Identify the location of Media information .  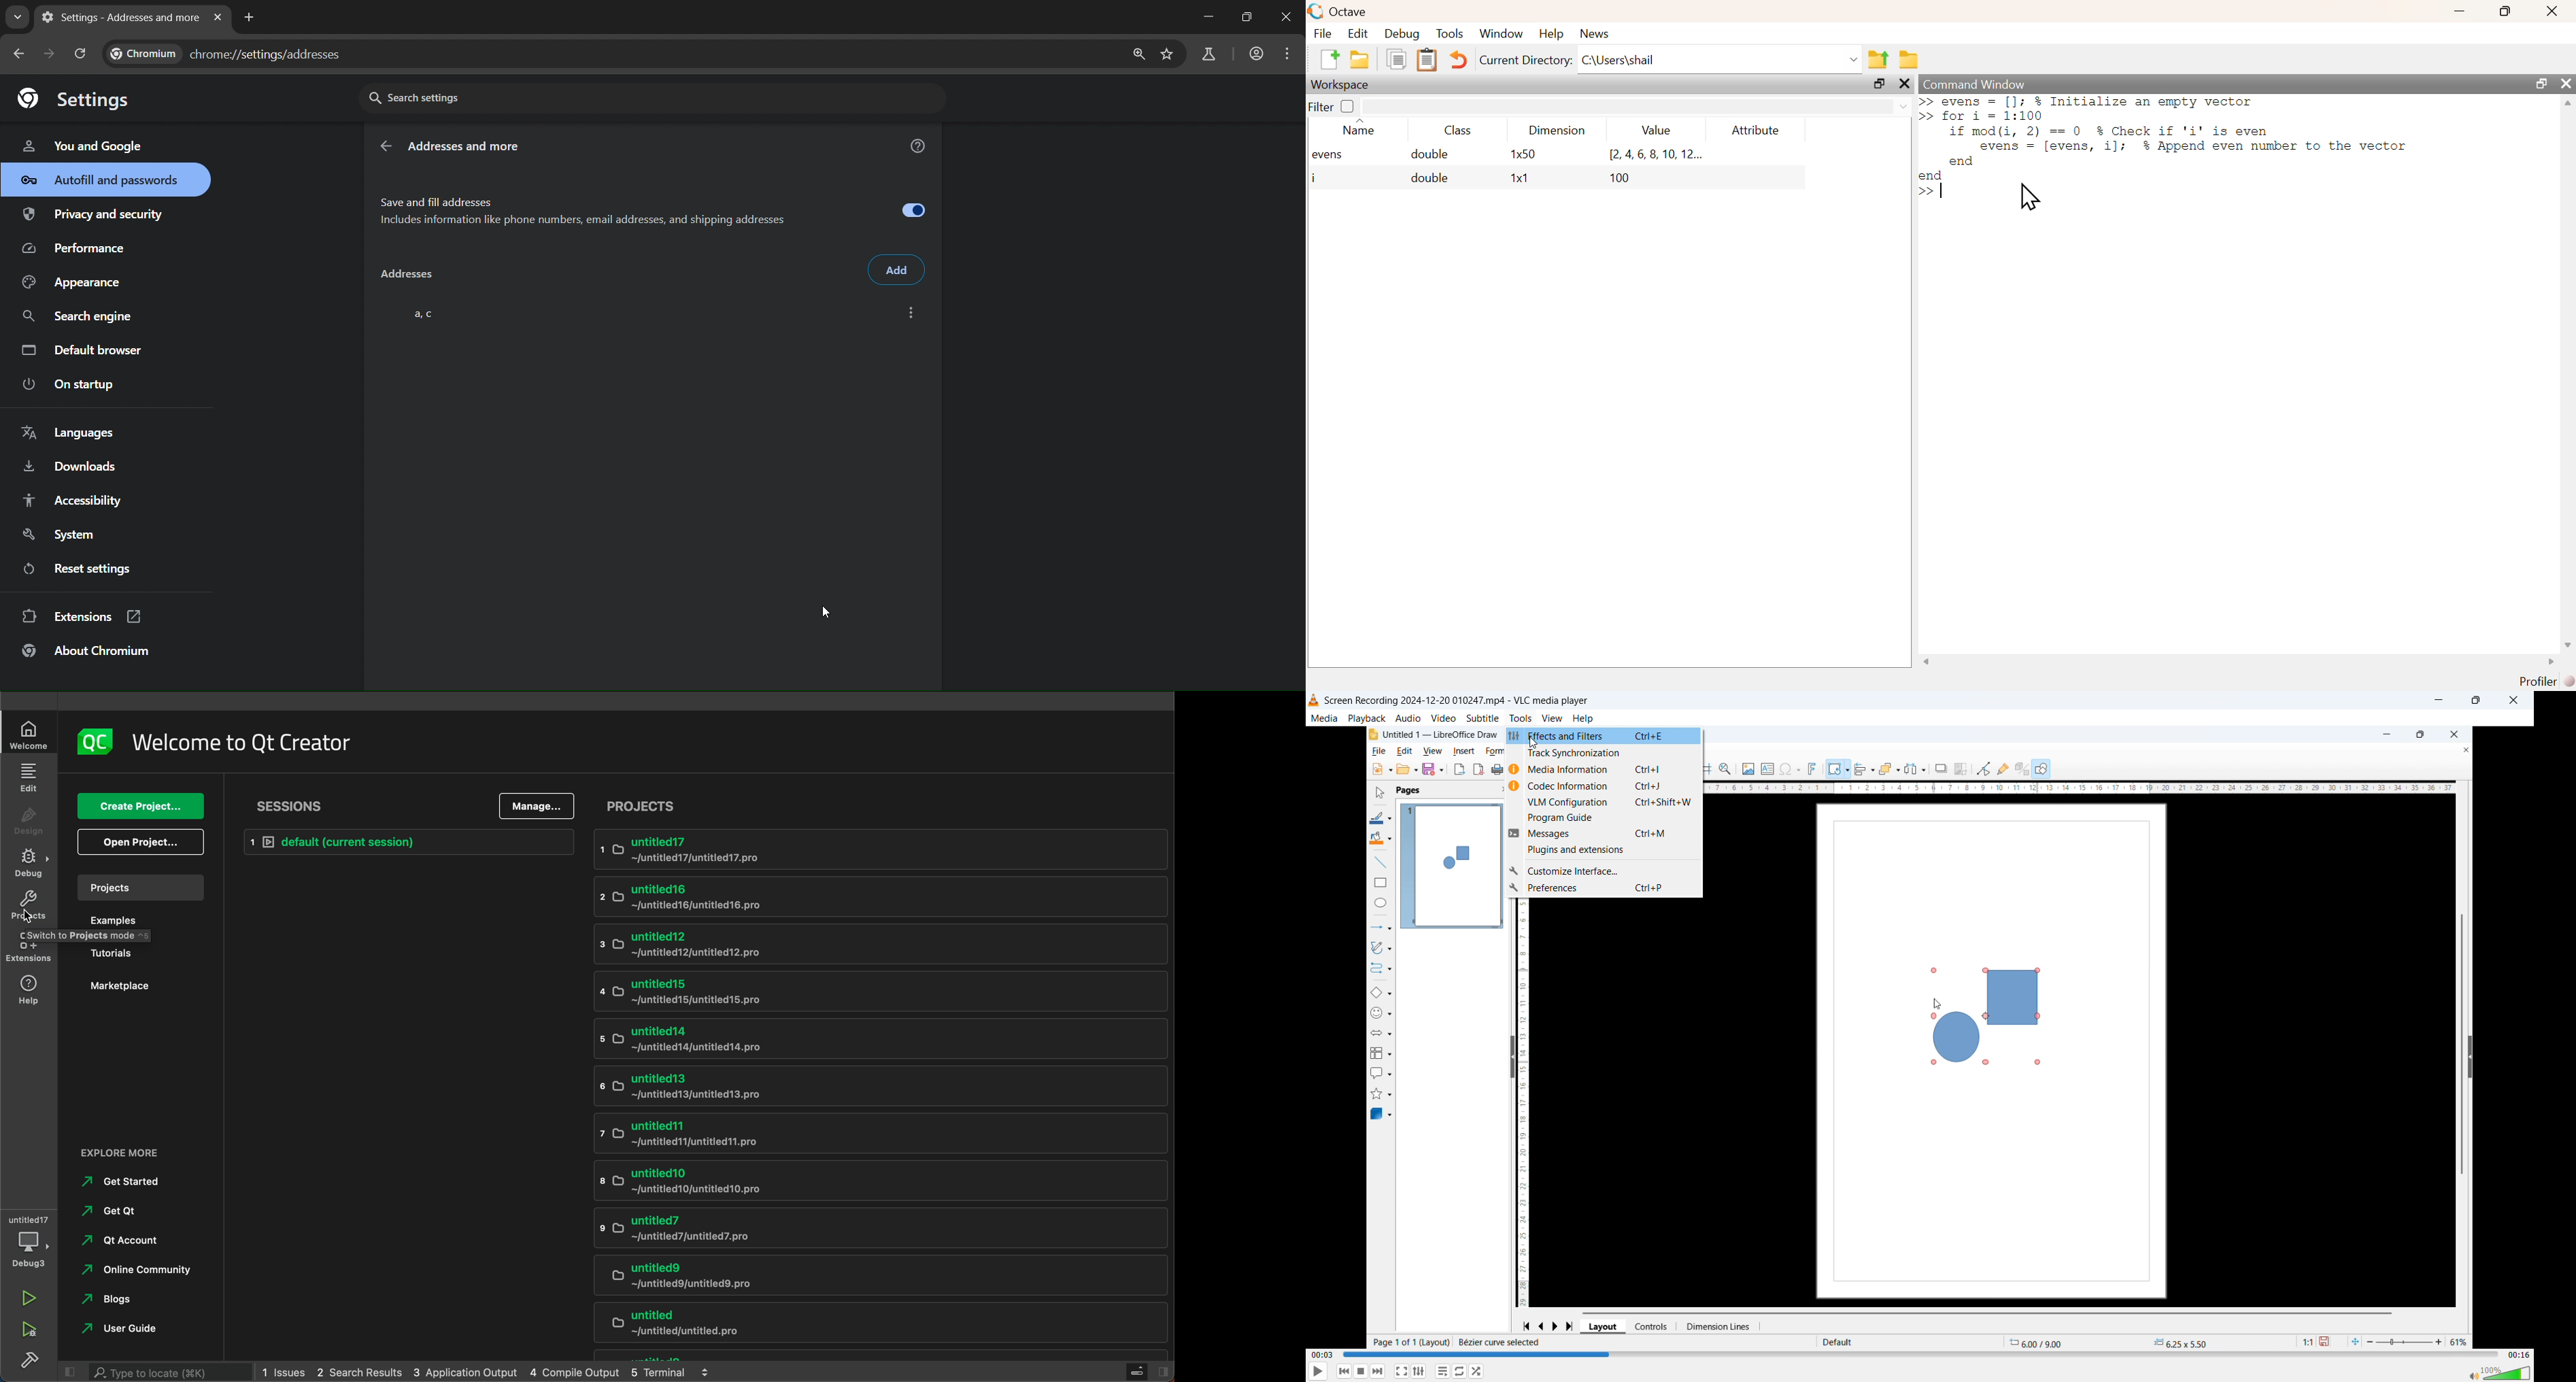
(1603, 770).